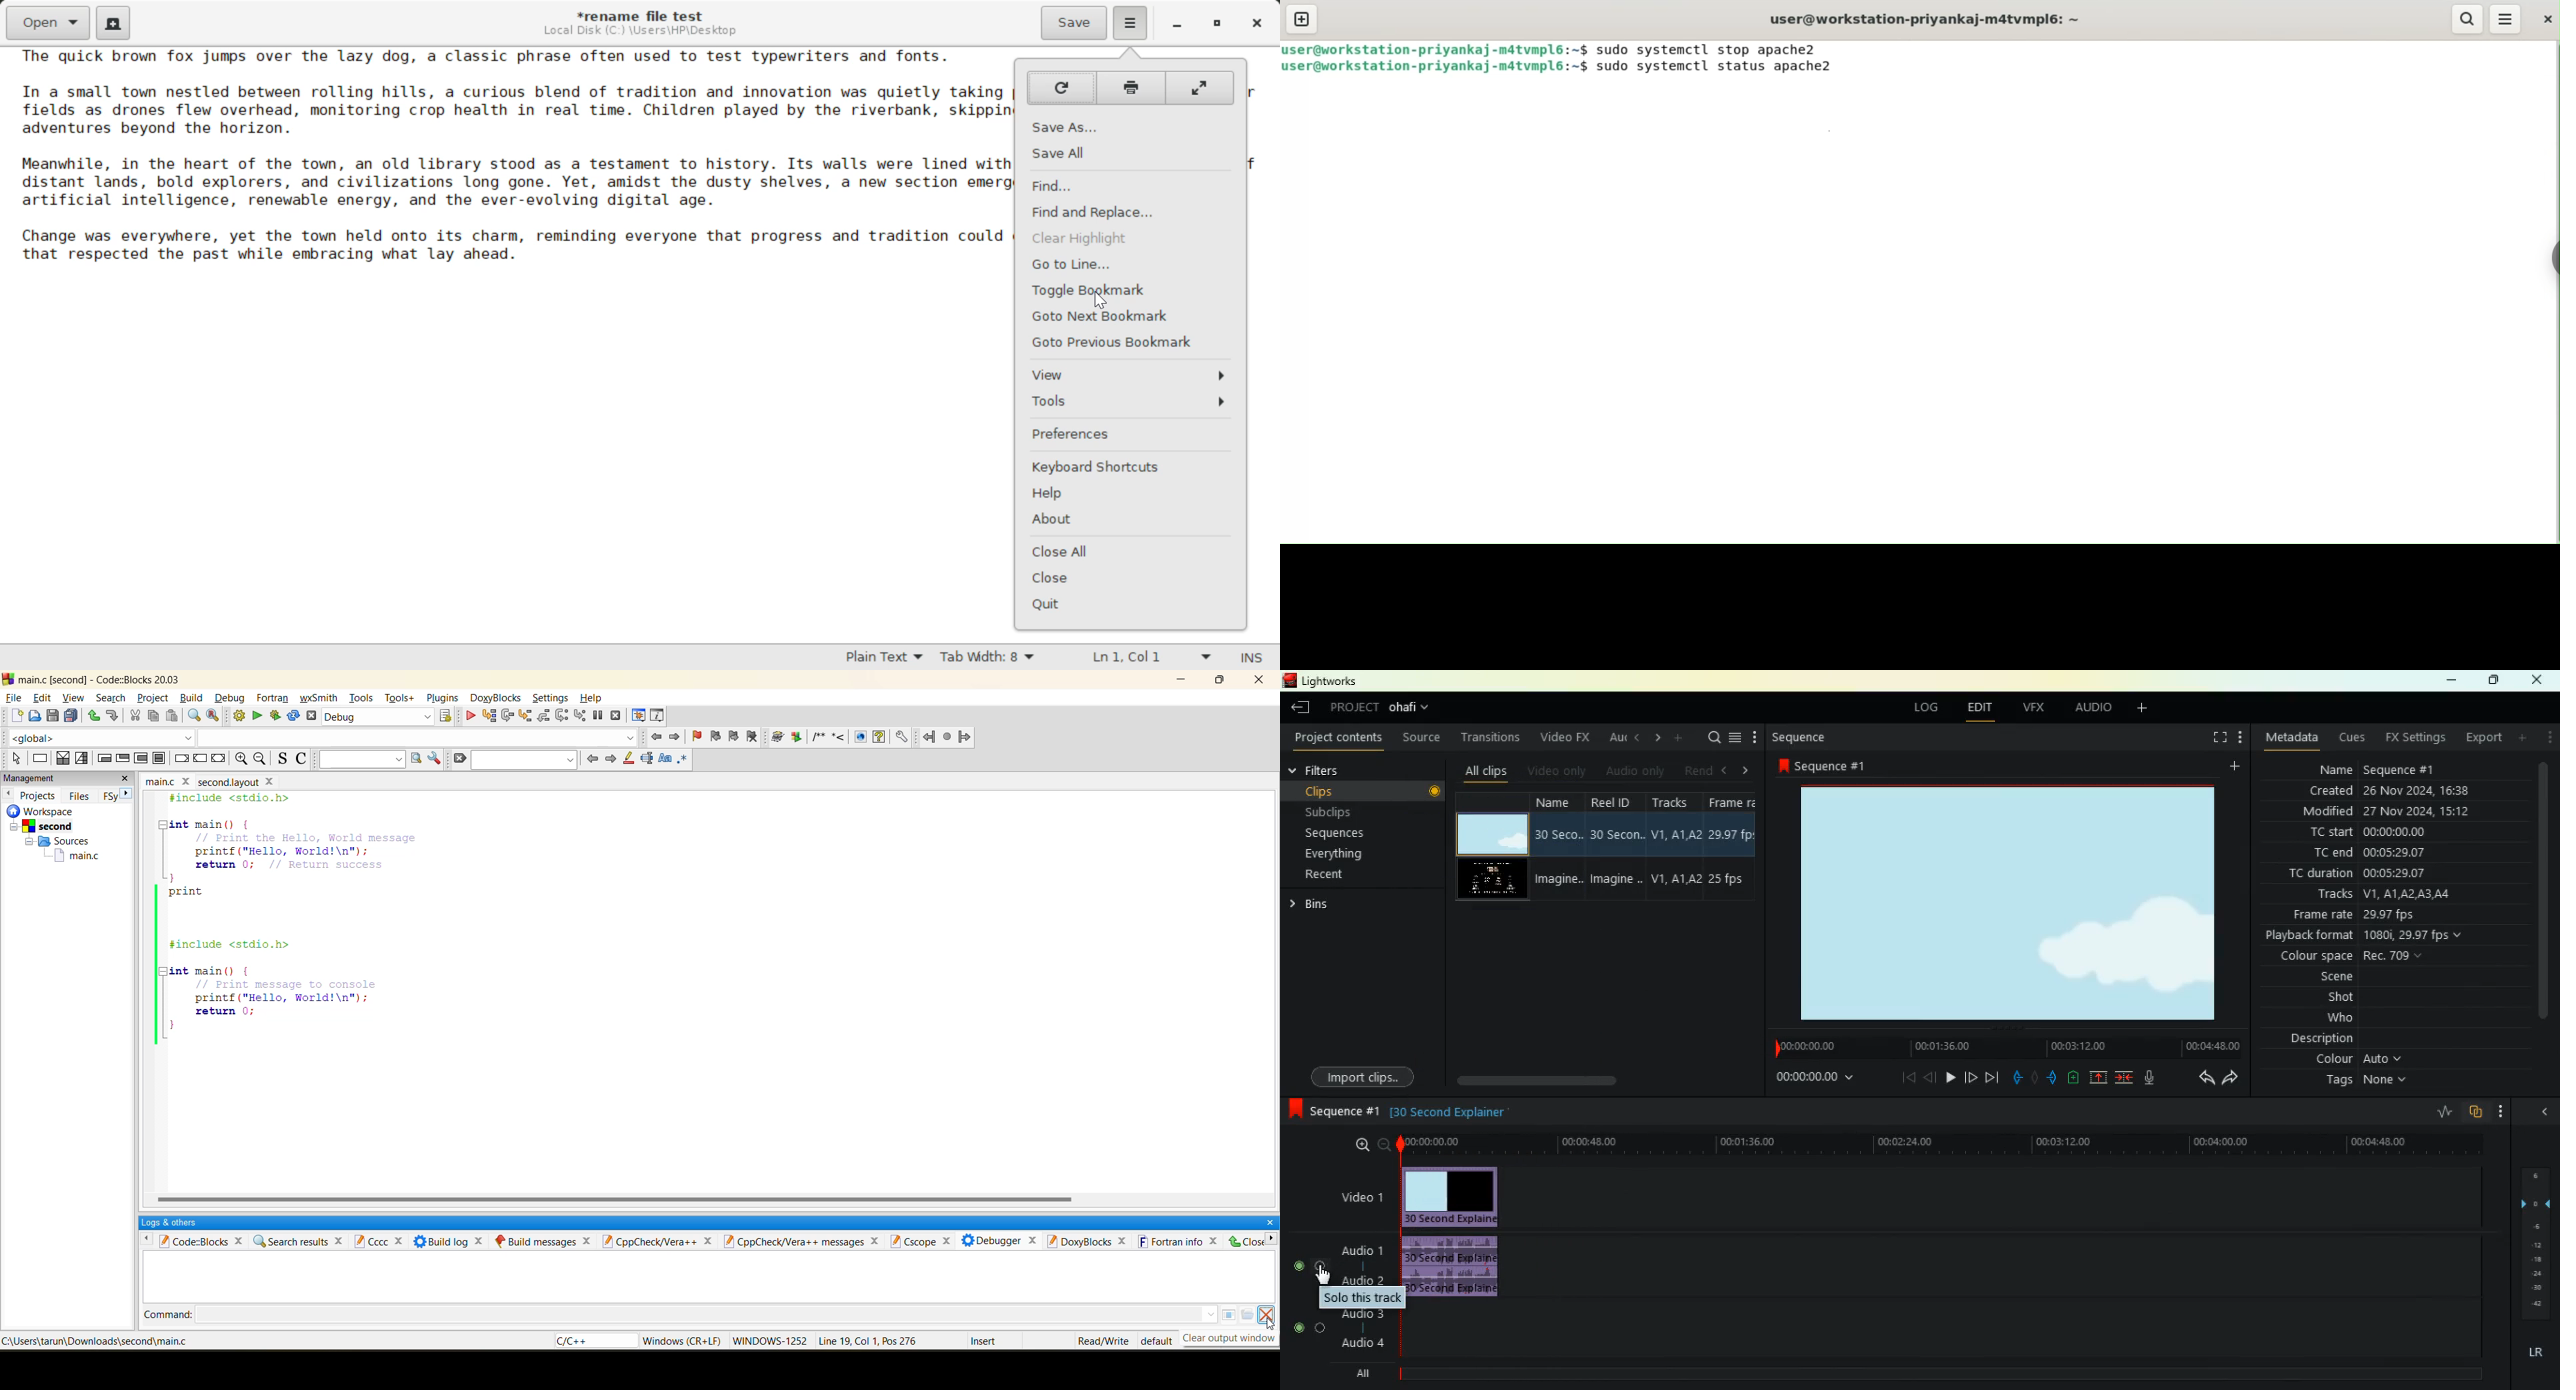 This screenshot has height=1400, width=2576. What do you see at coordinates (1223, 682) in the screenshot?
I see `maximize` at bounding box center [1223, 682].